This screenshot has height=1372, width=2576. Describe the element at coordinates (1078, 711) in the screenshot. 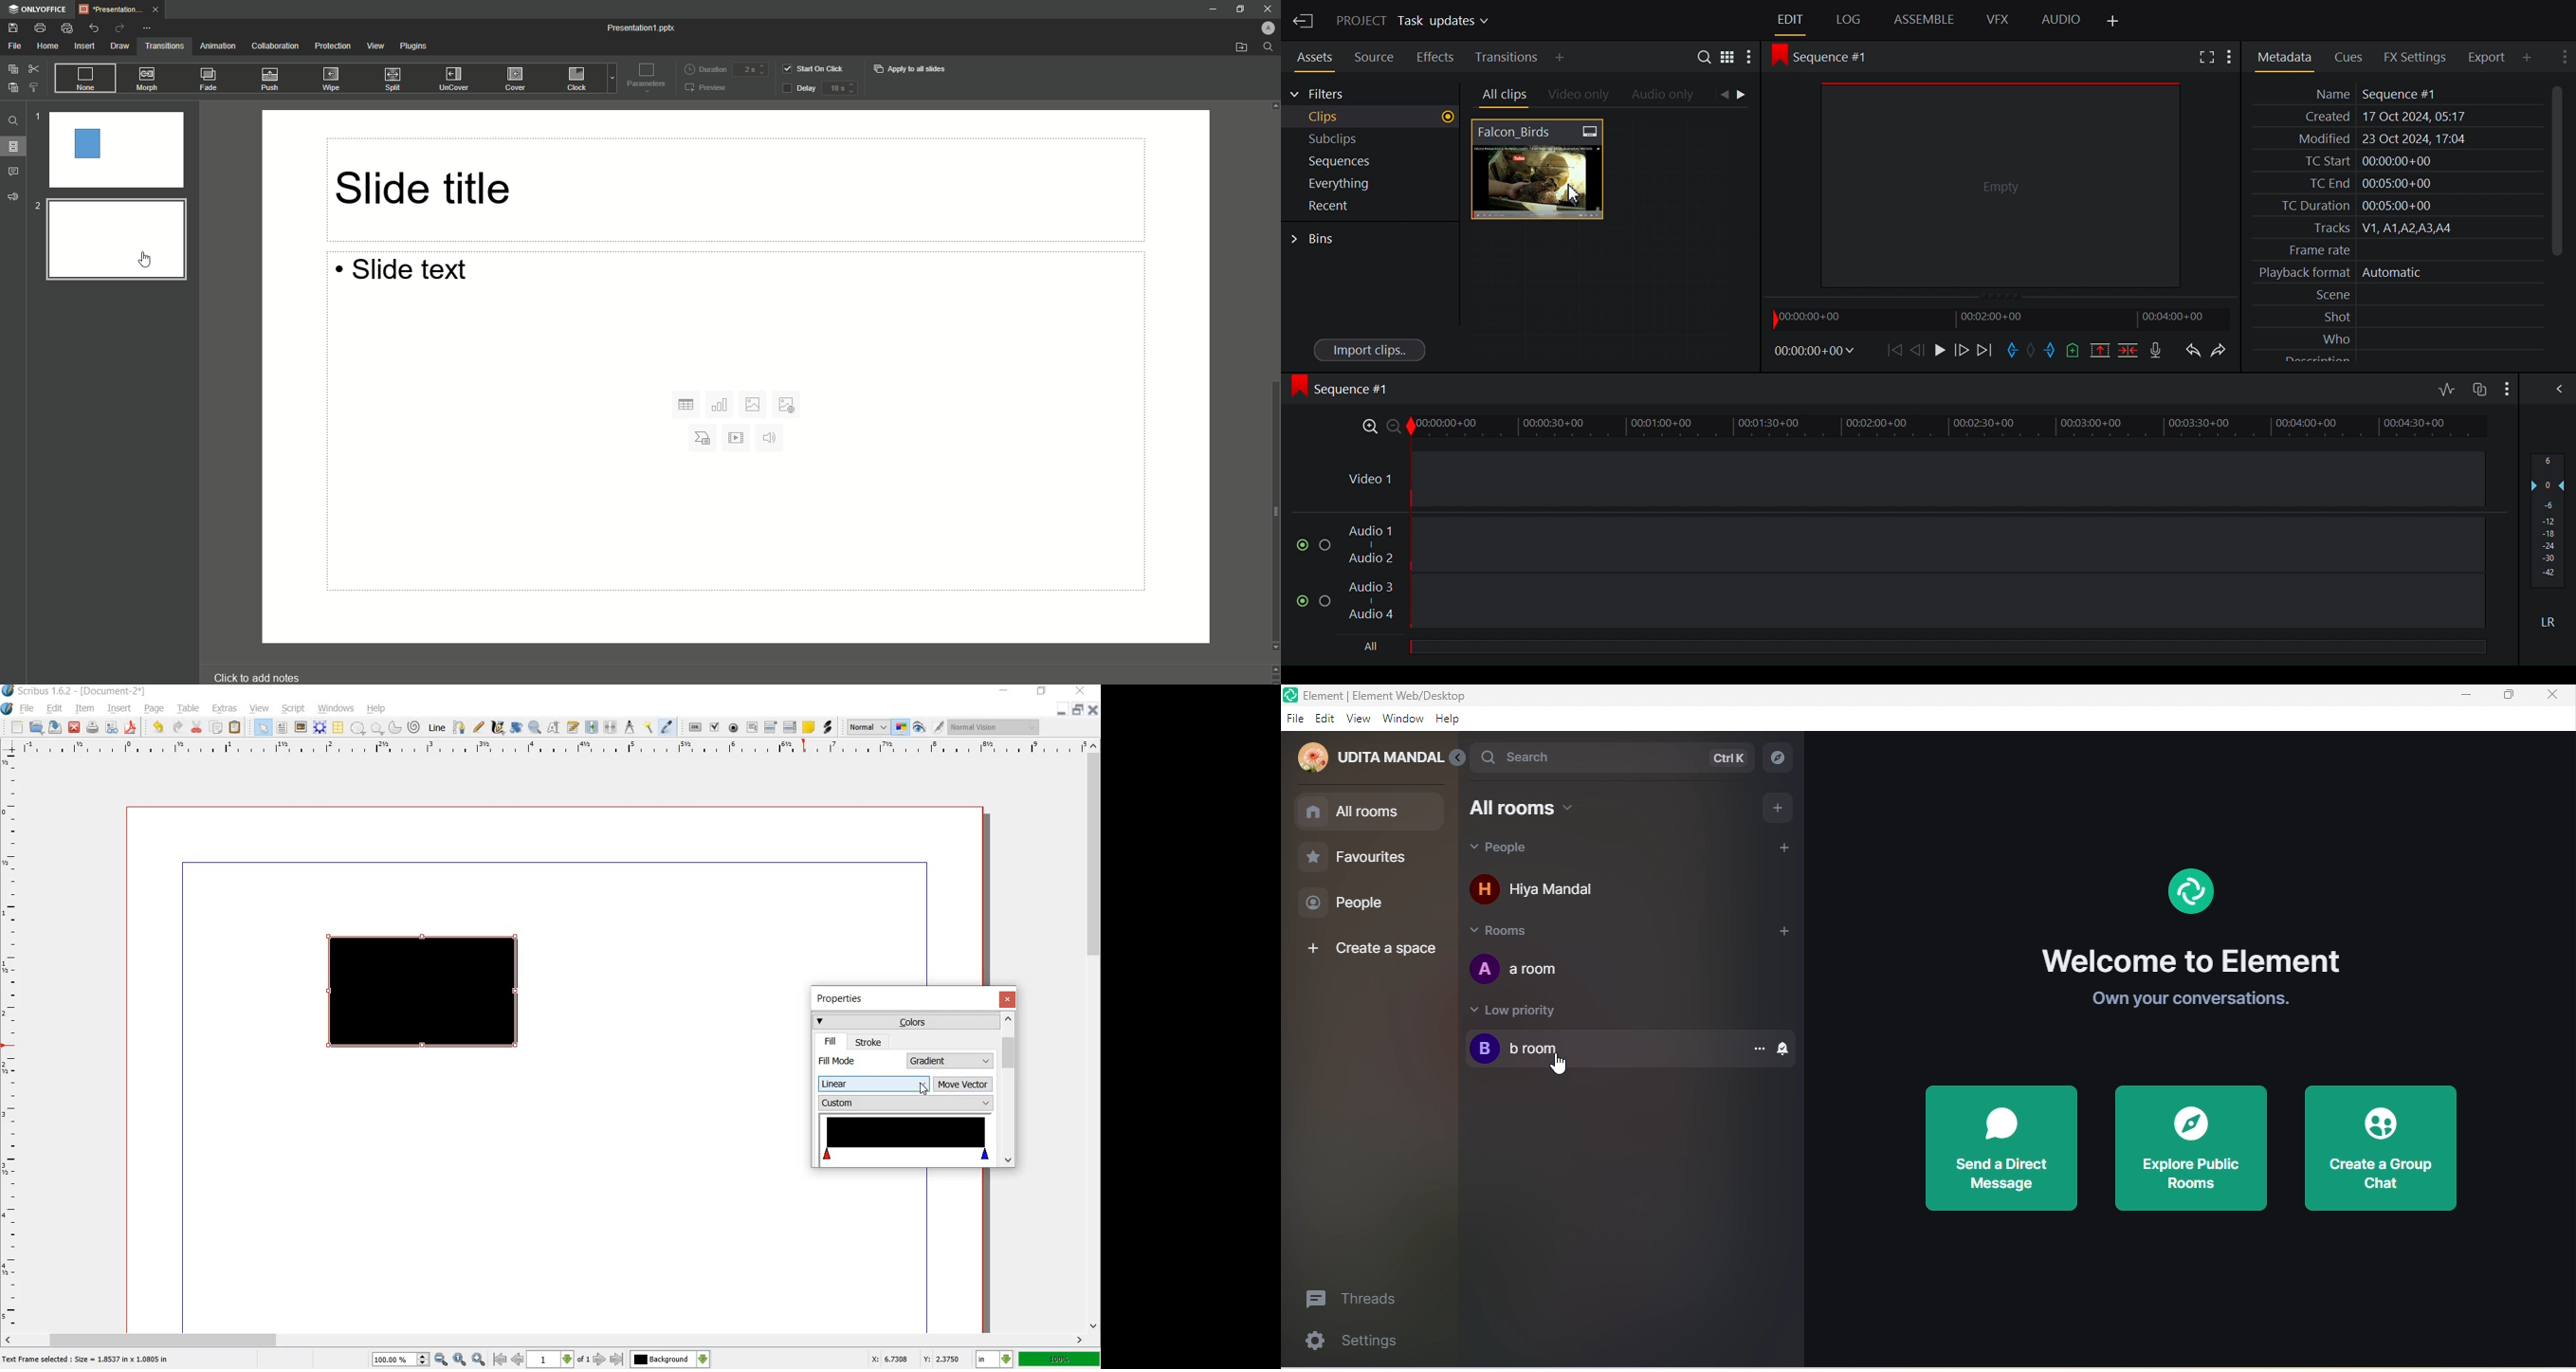

I see `restore` at that location.